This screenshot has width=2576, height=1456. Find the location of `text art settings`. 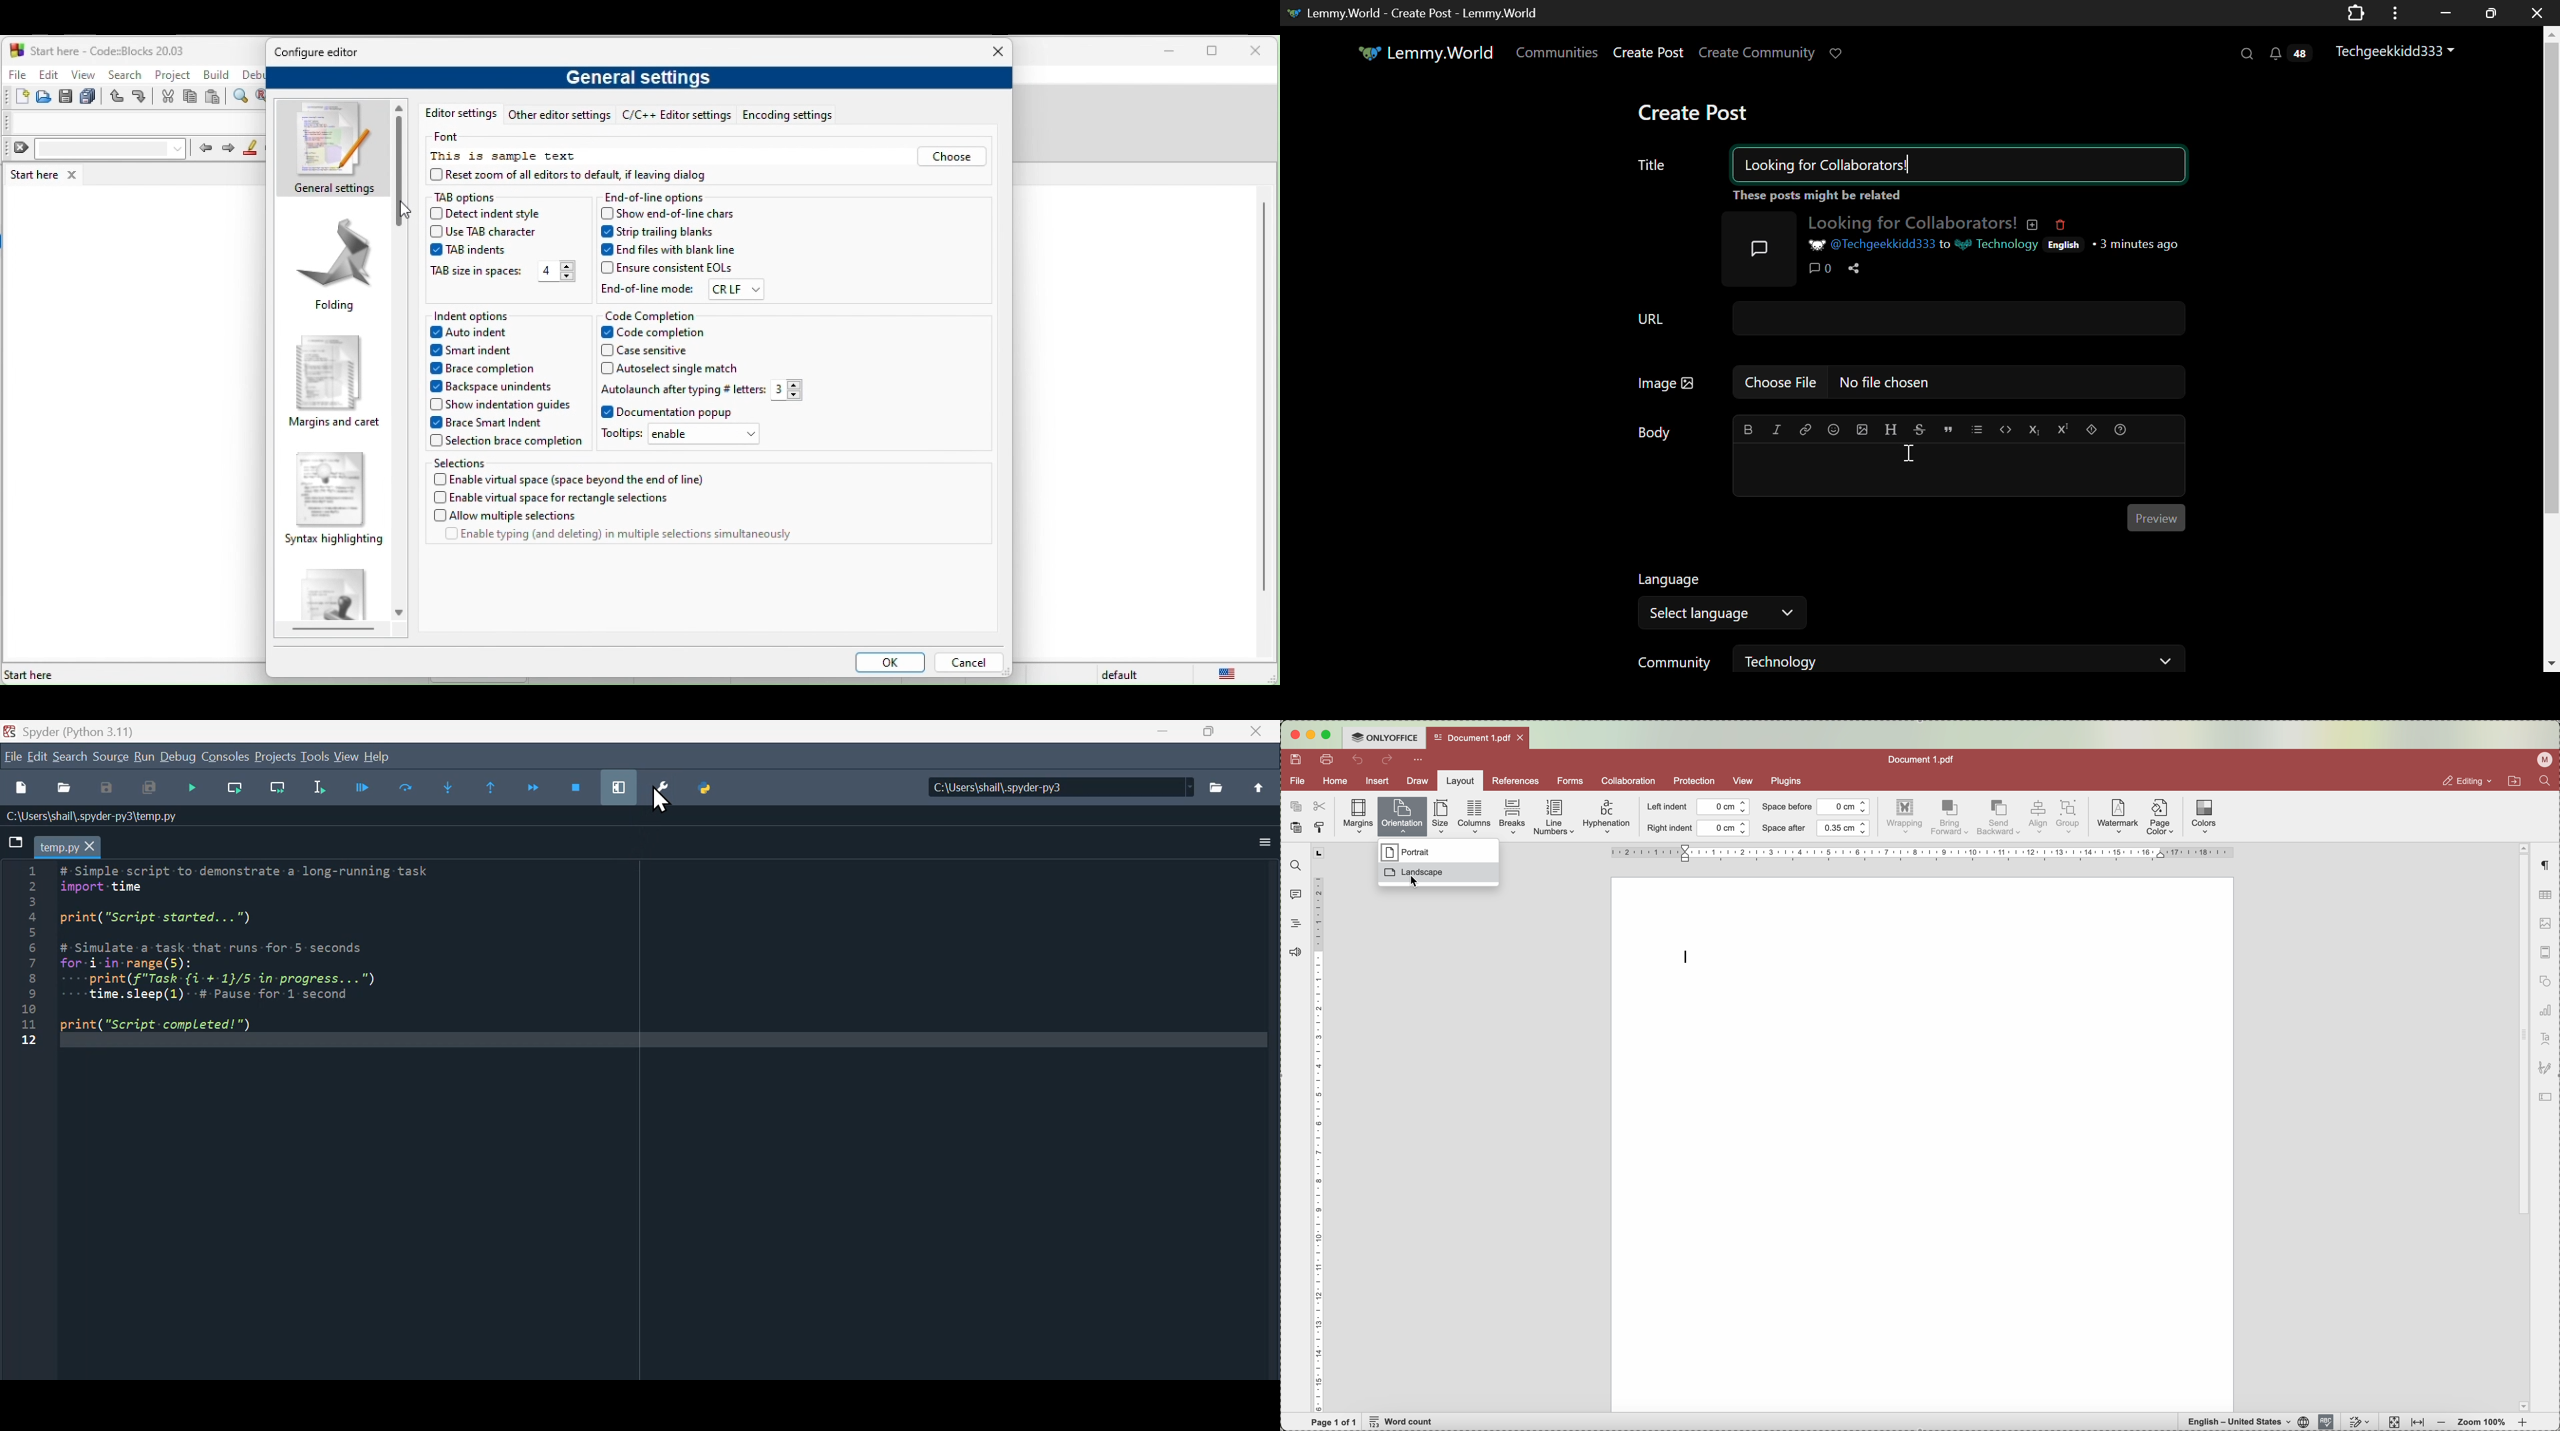

text art settings is located at coordinates (2545, 1040).